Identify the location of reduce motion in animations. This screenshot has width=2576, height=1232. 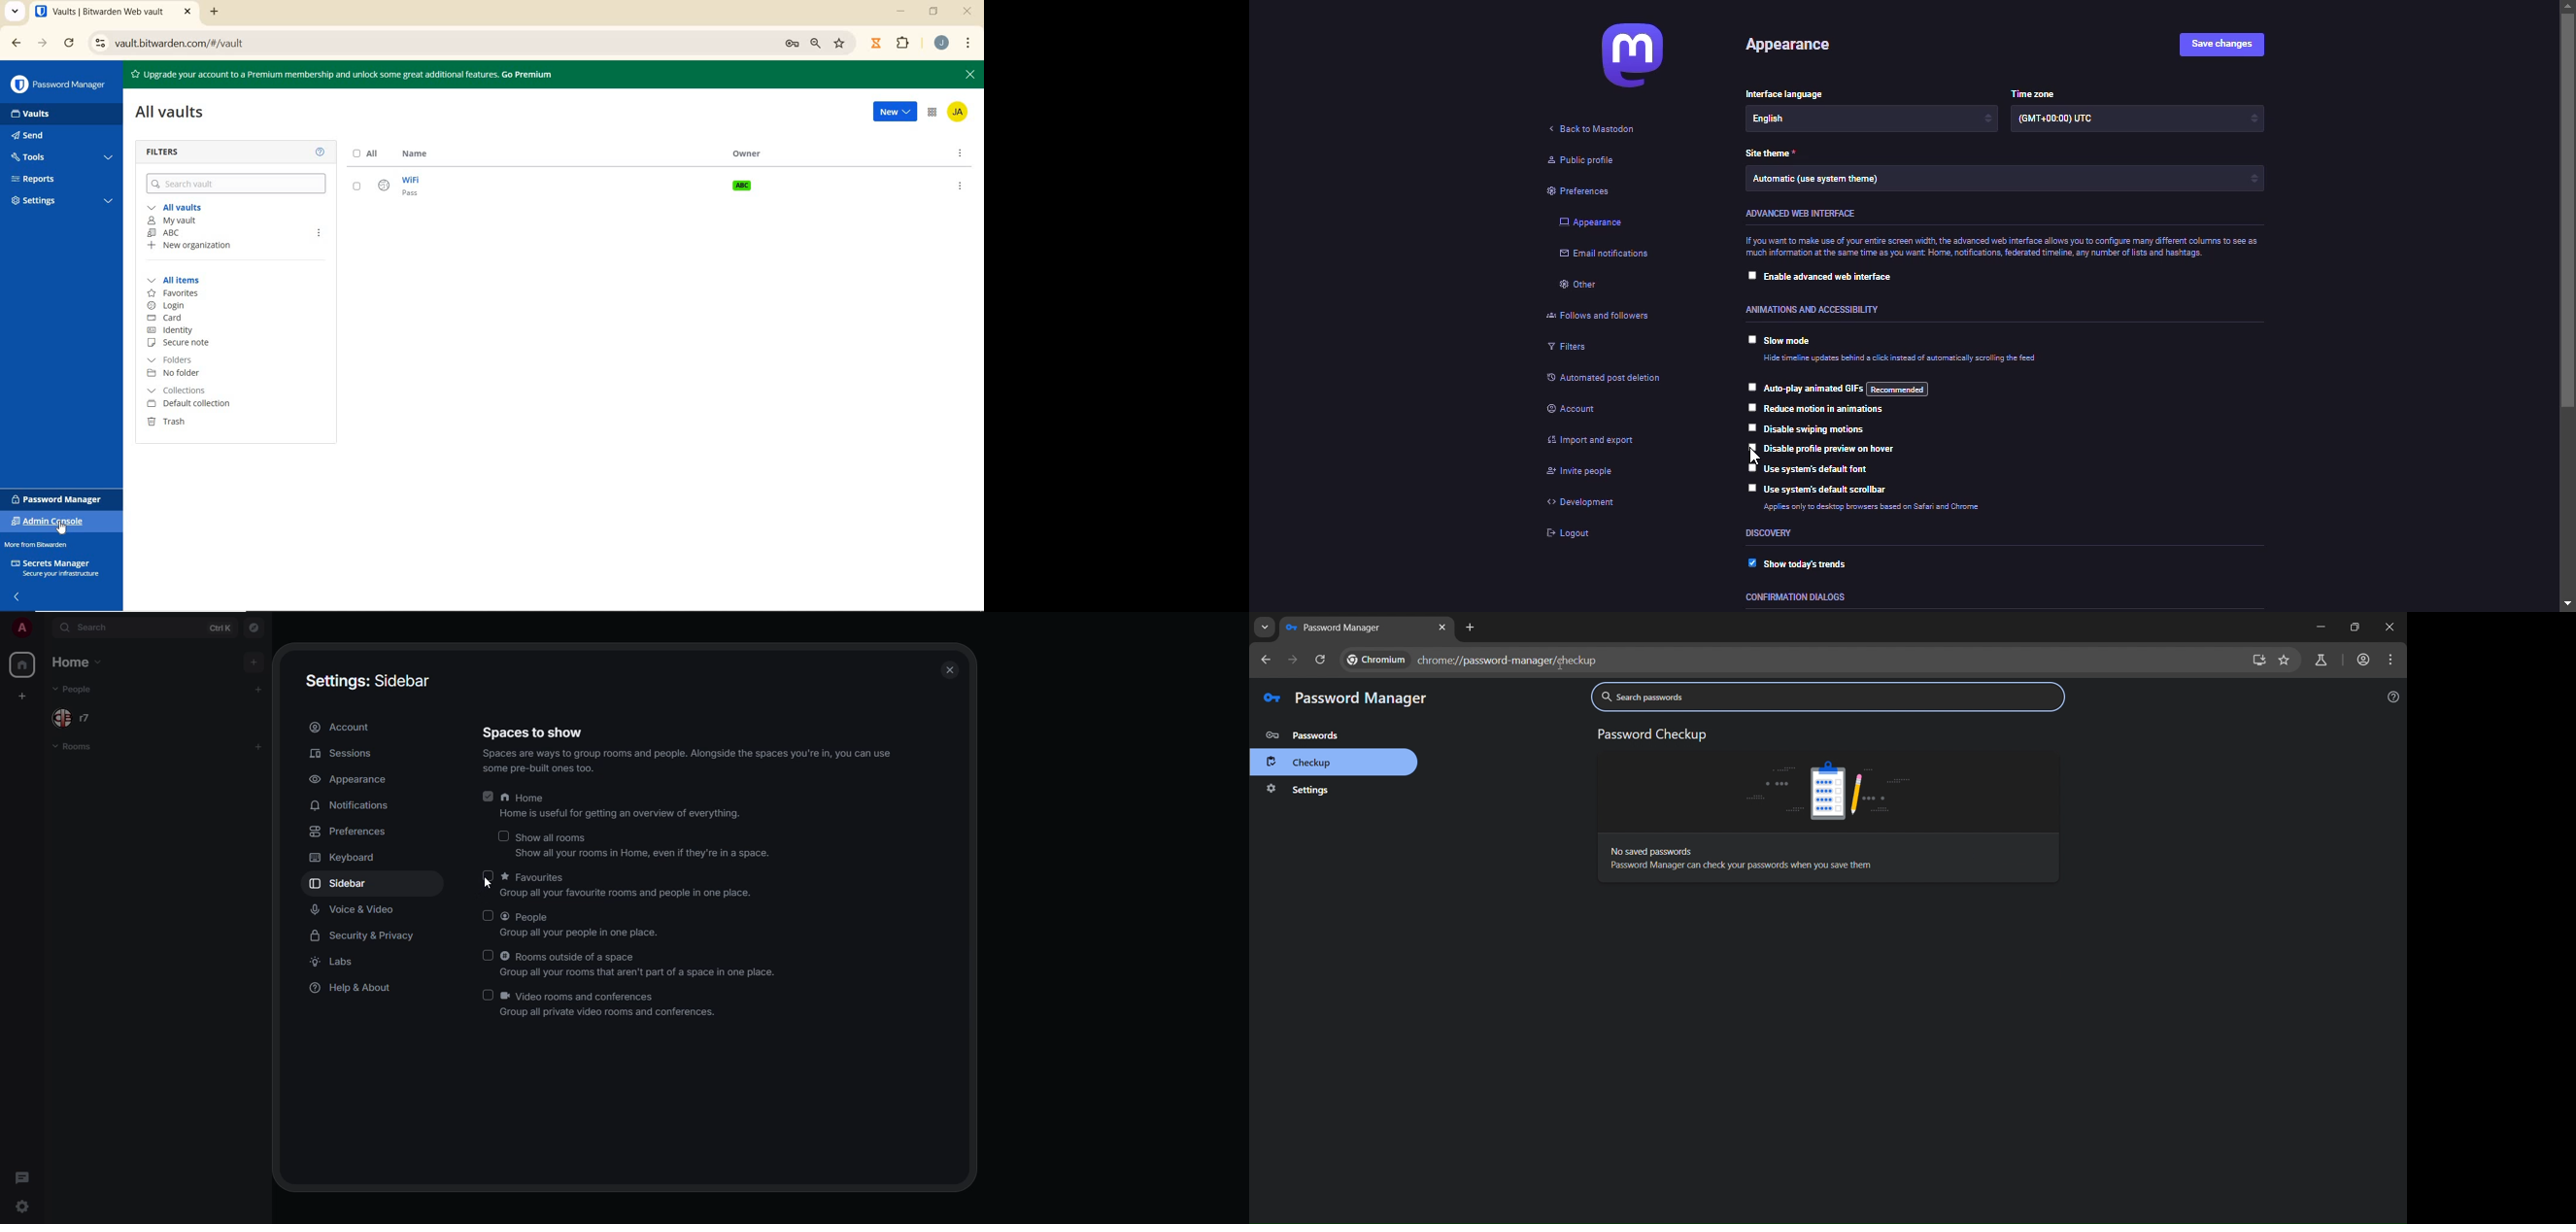
(1829, 410).